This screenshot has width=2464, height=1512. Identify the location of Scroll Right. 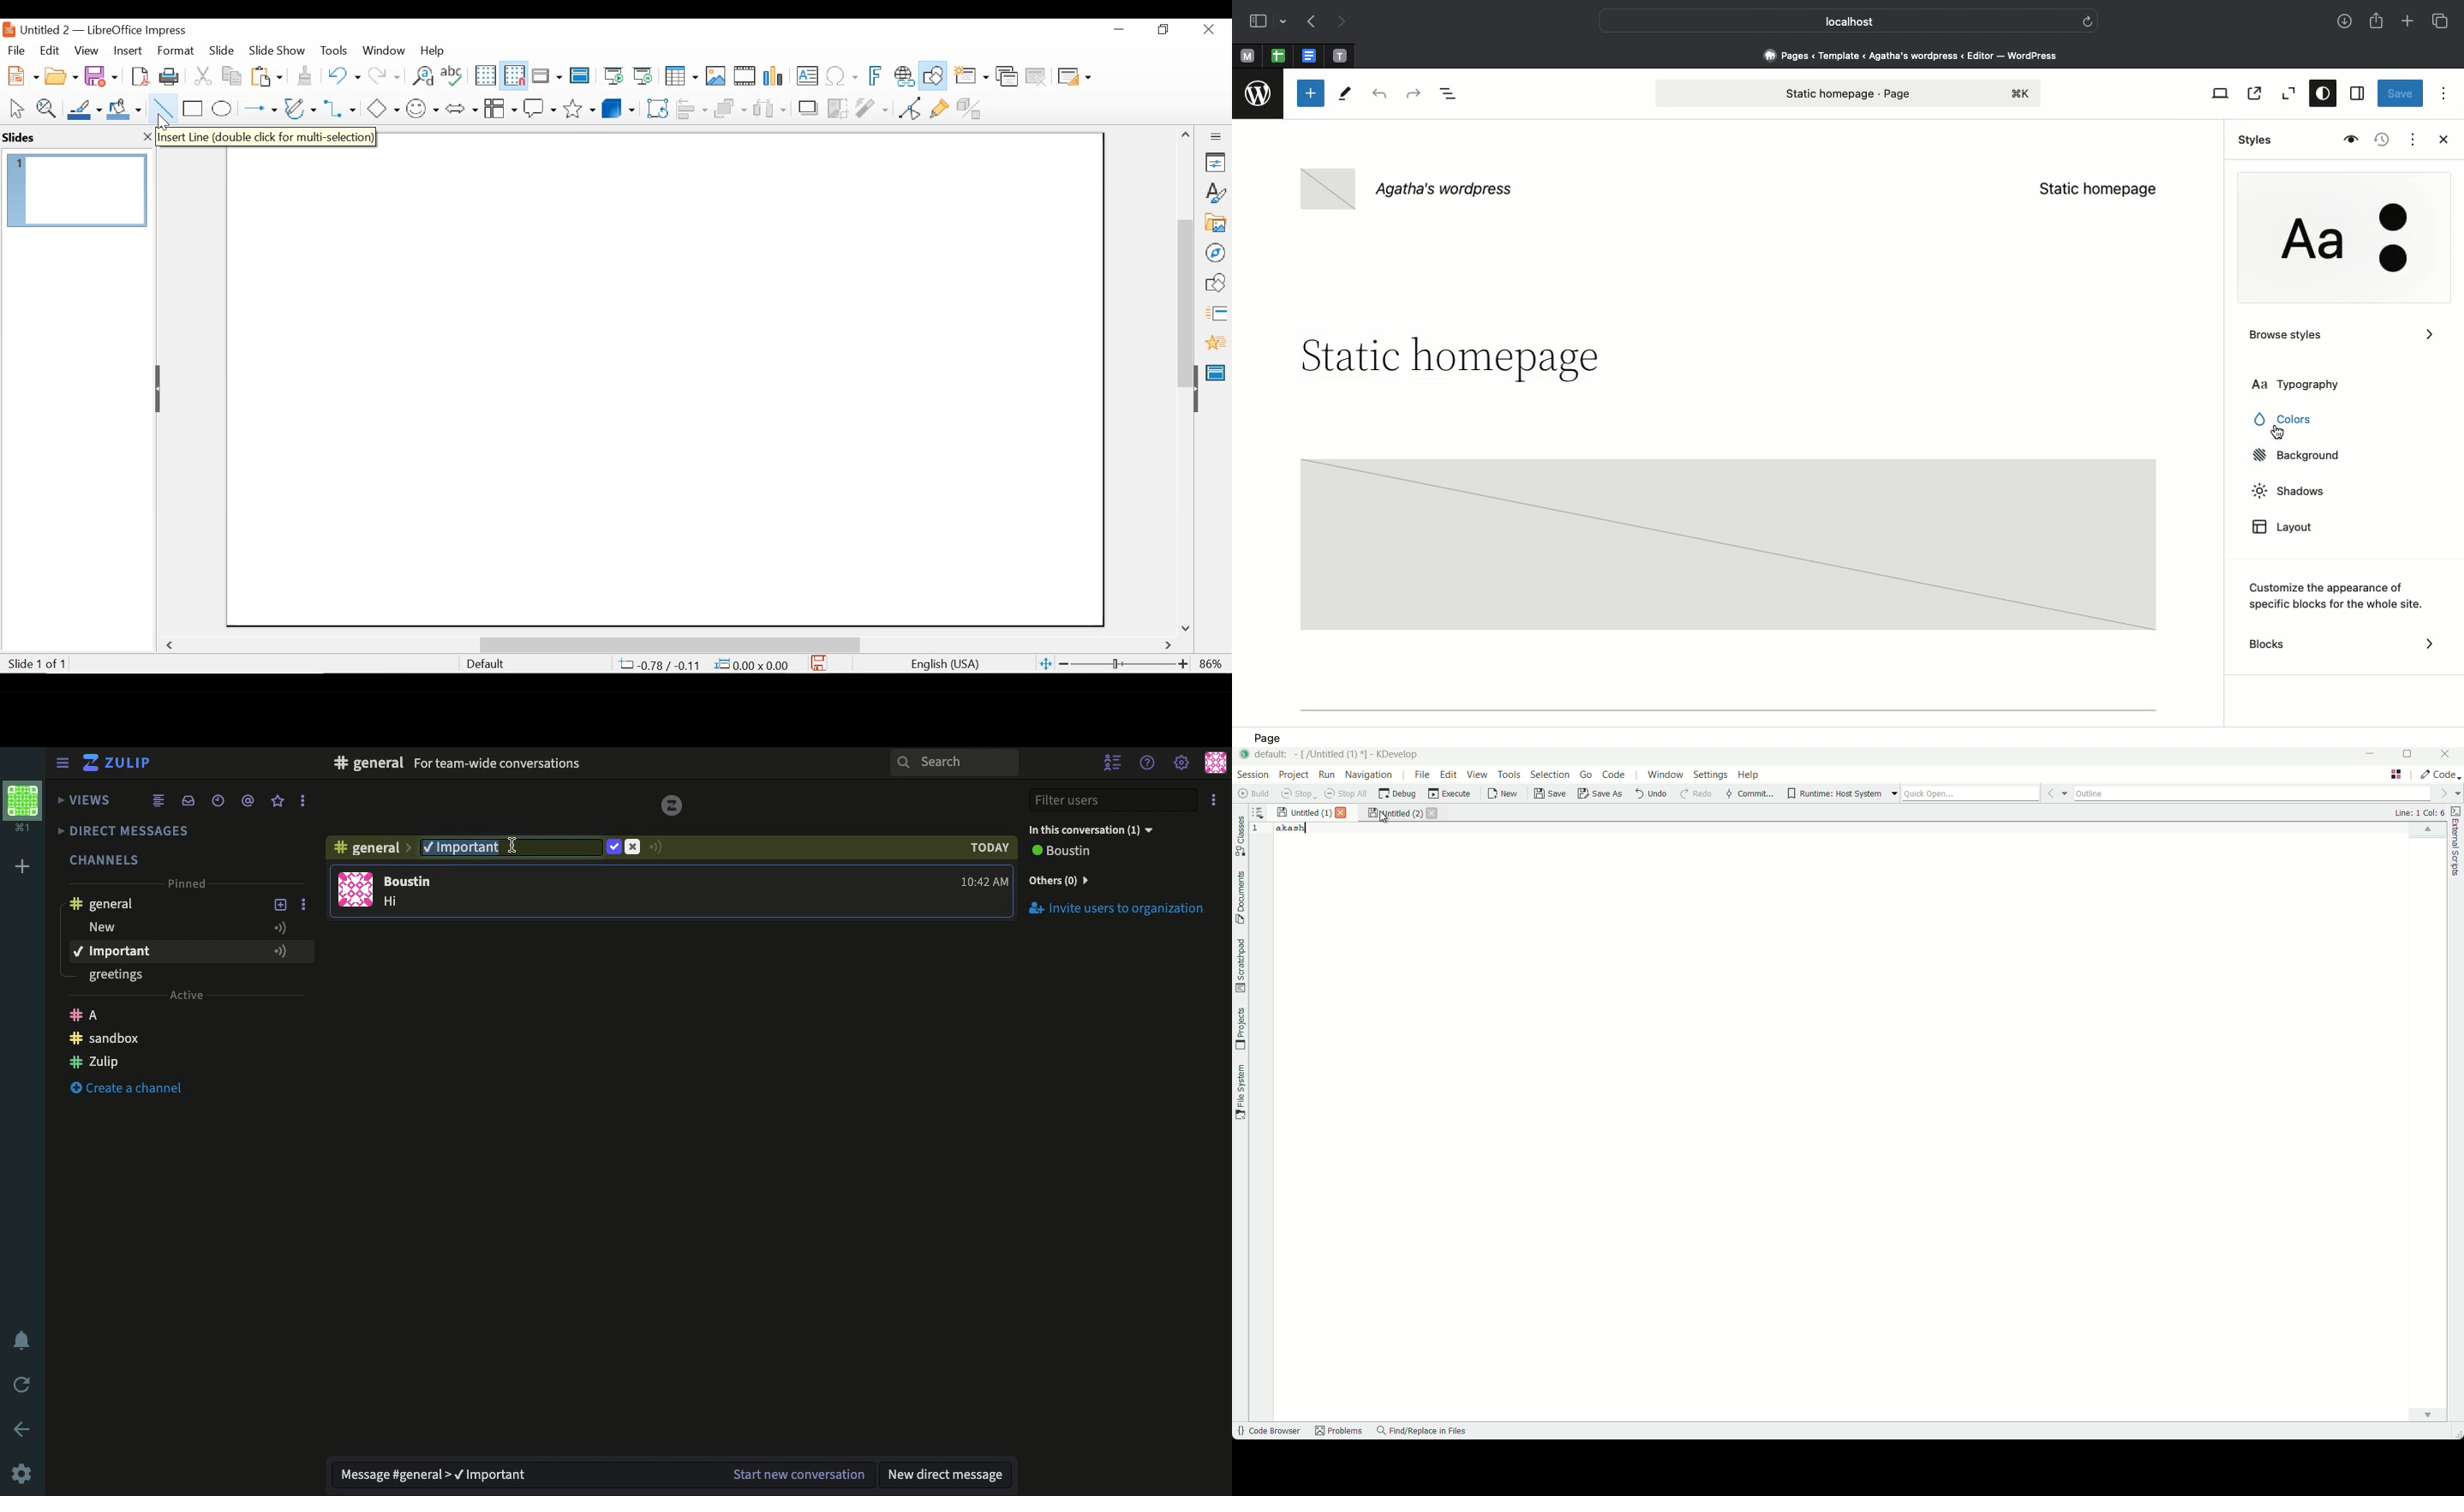
(1168, 647).